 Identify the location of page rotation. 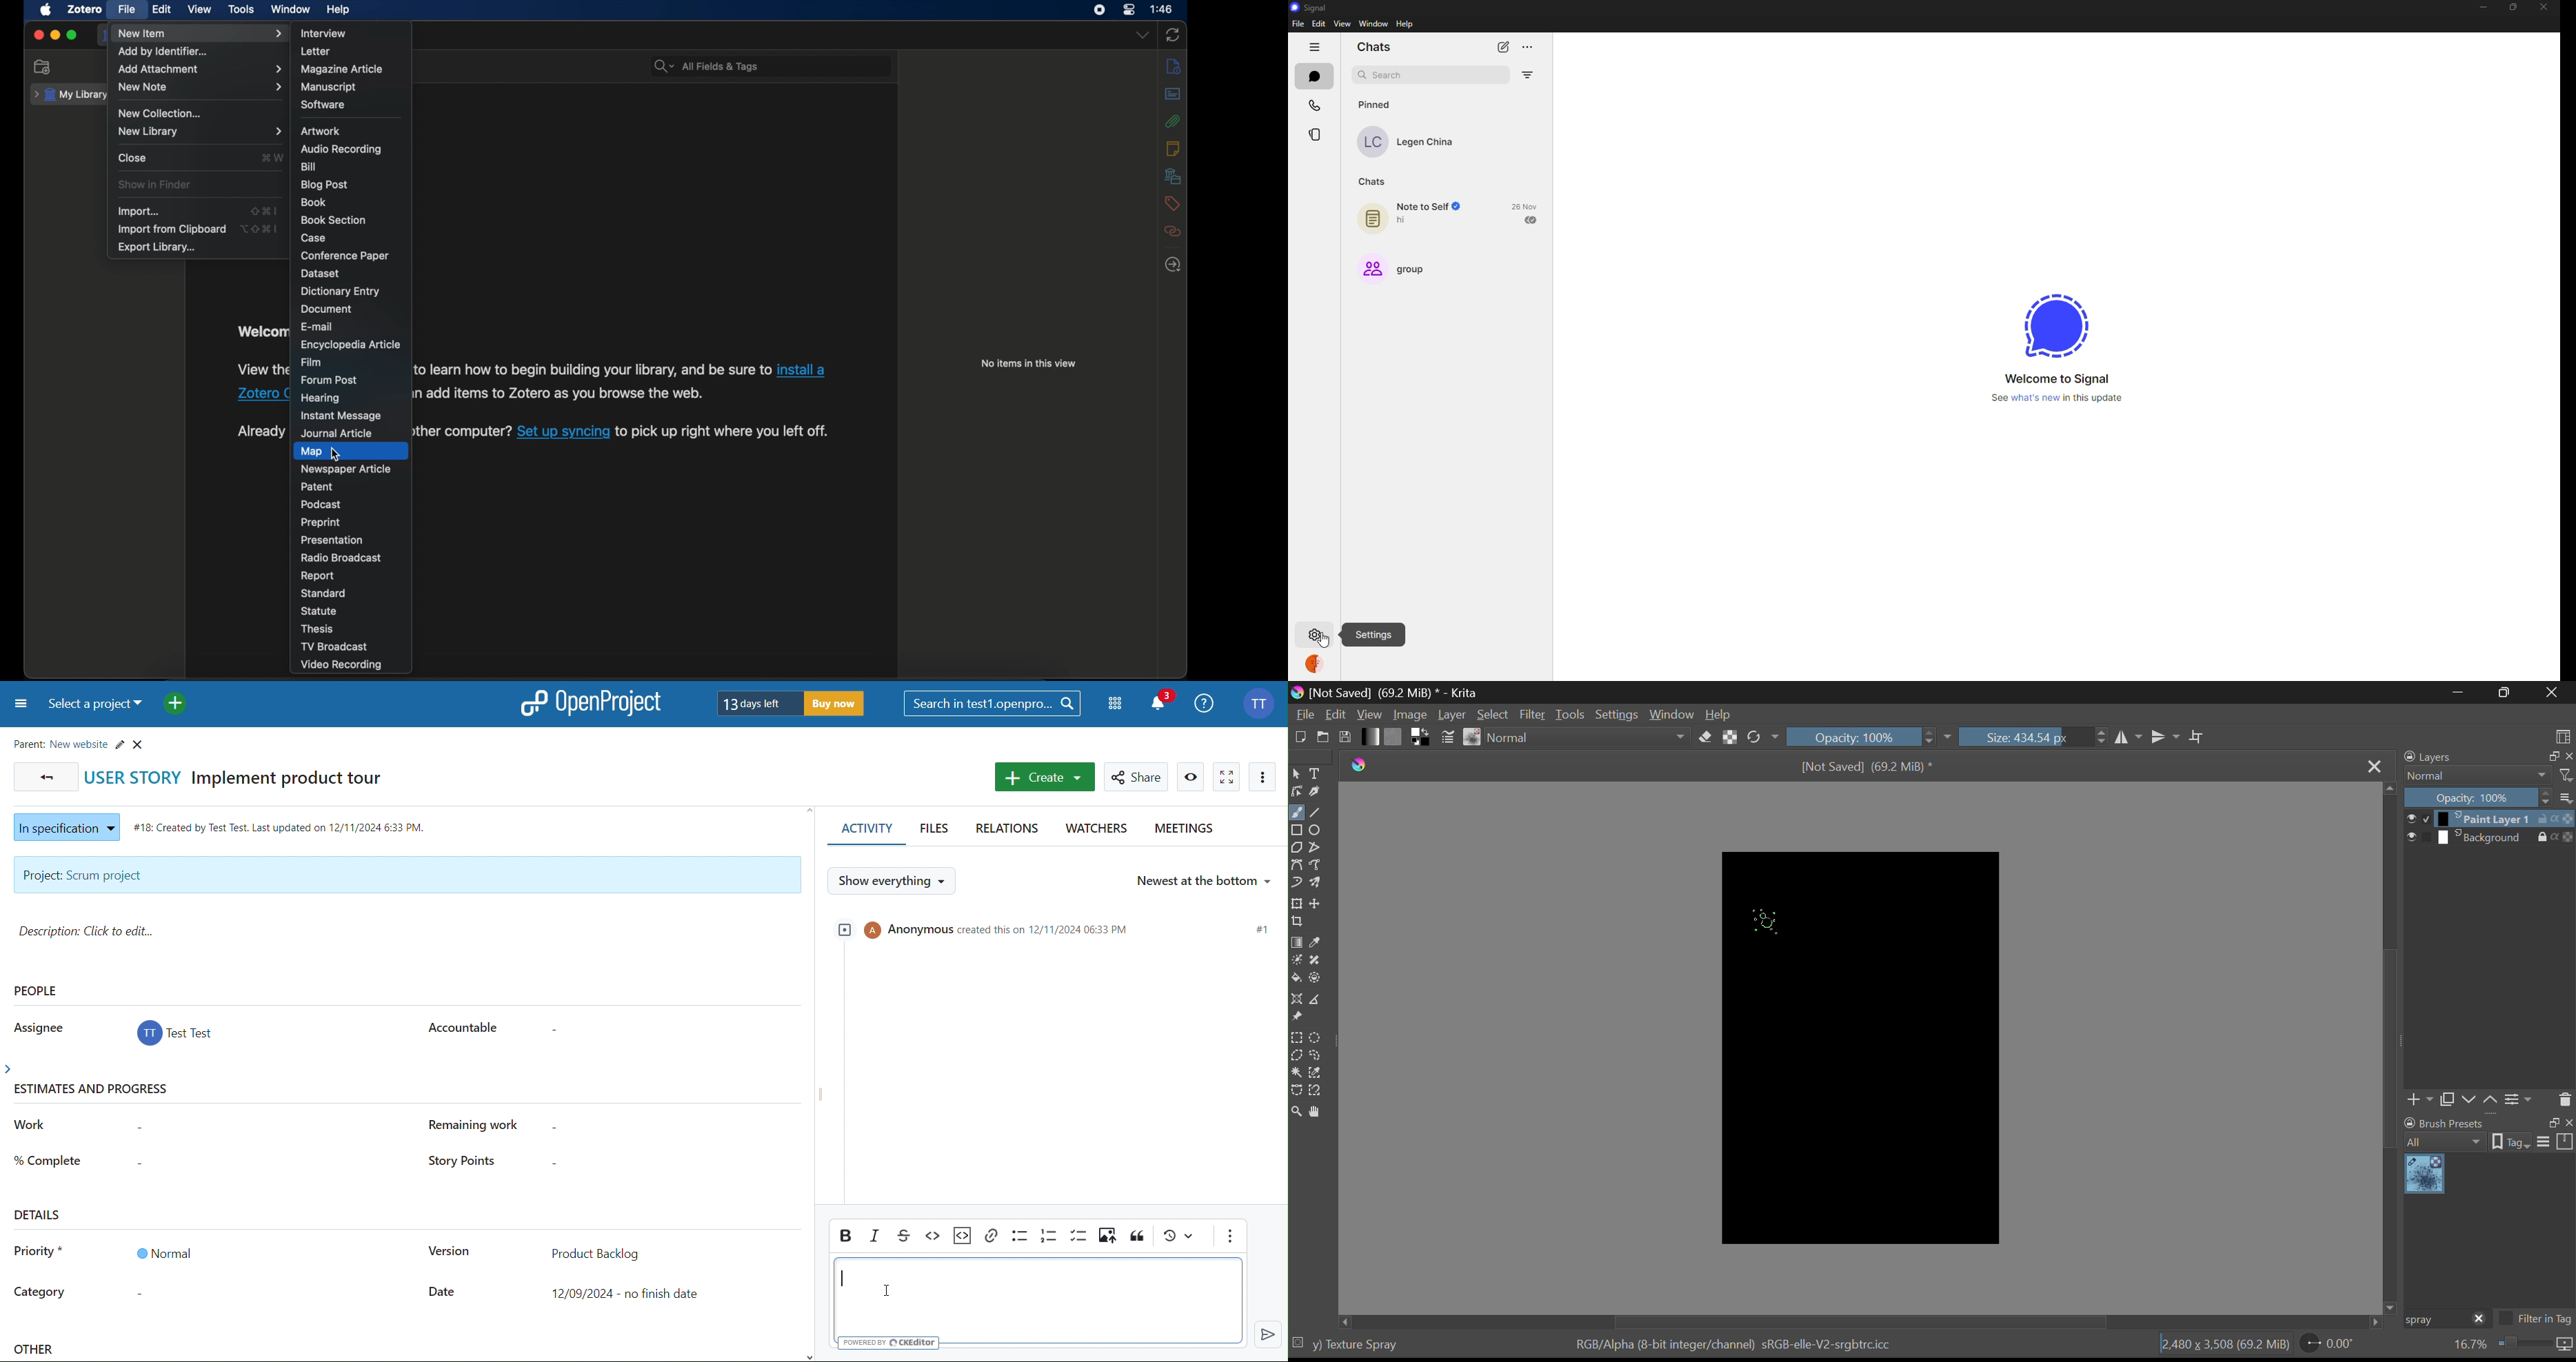
(2328, 1343).